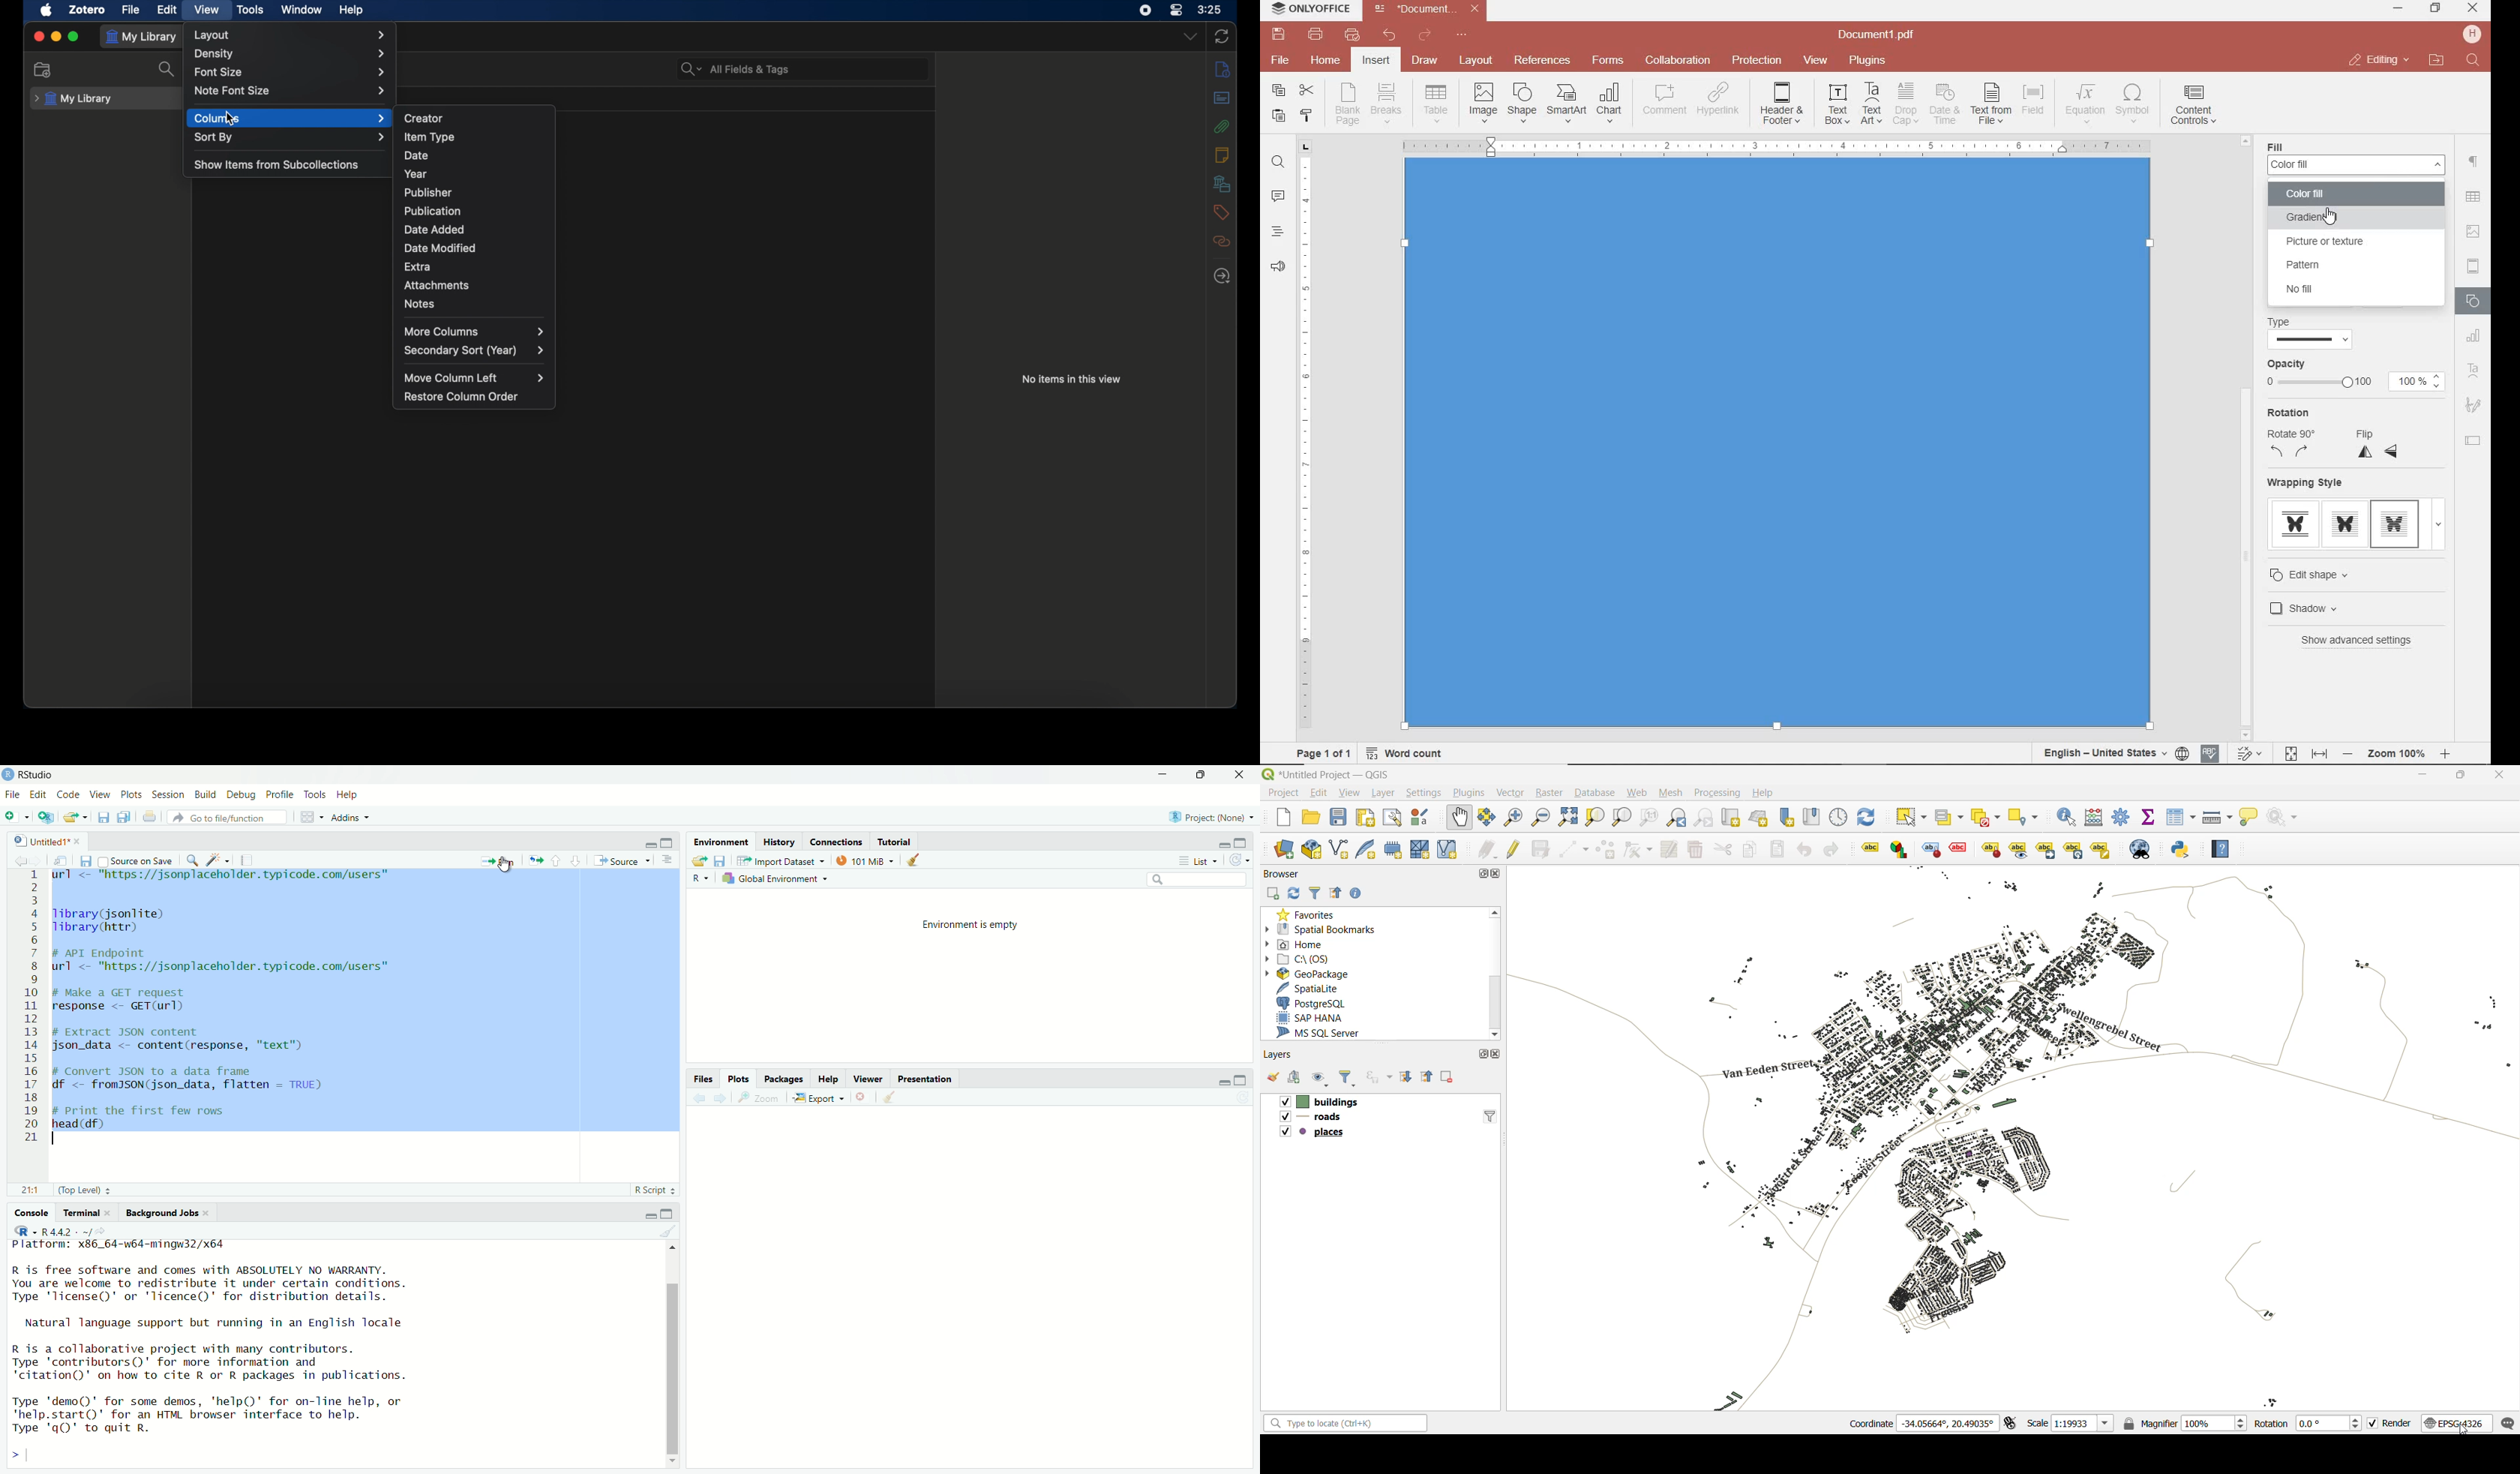  I want to click on new shapefile, so click(1340, 849).